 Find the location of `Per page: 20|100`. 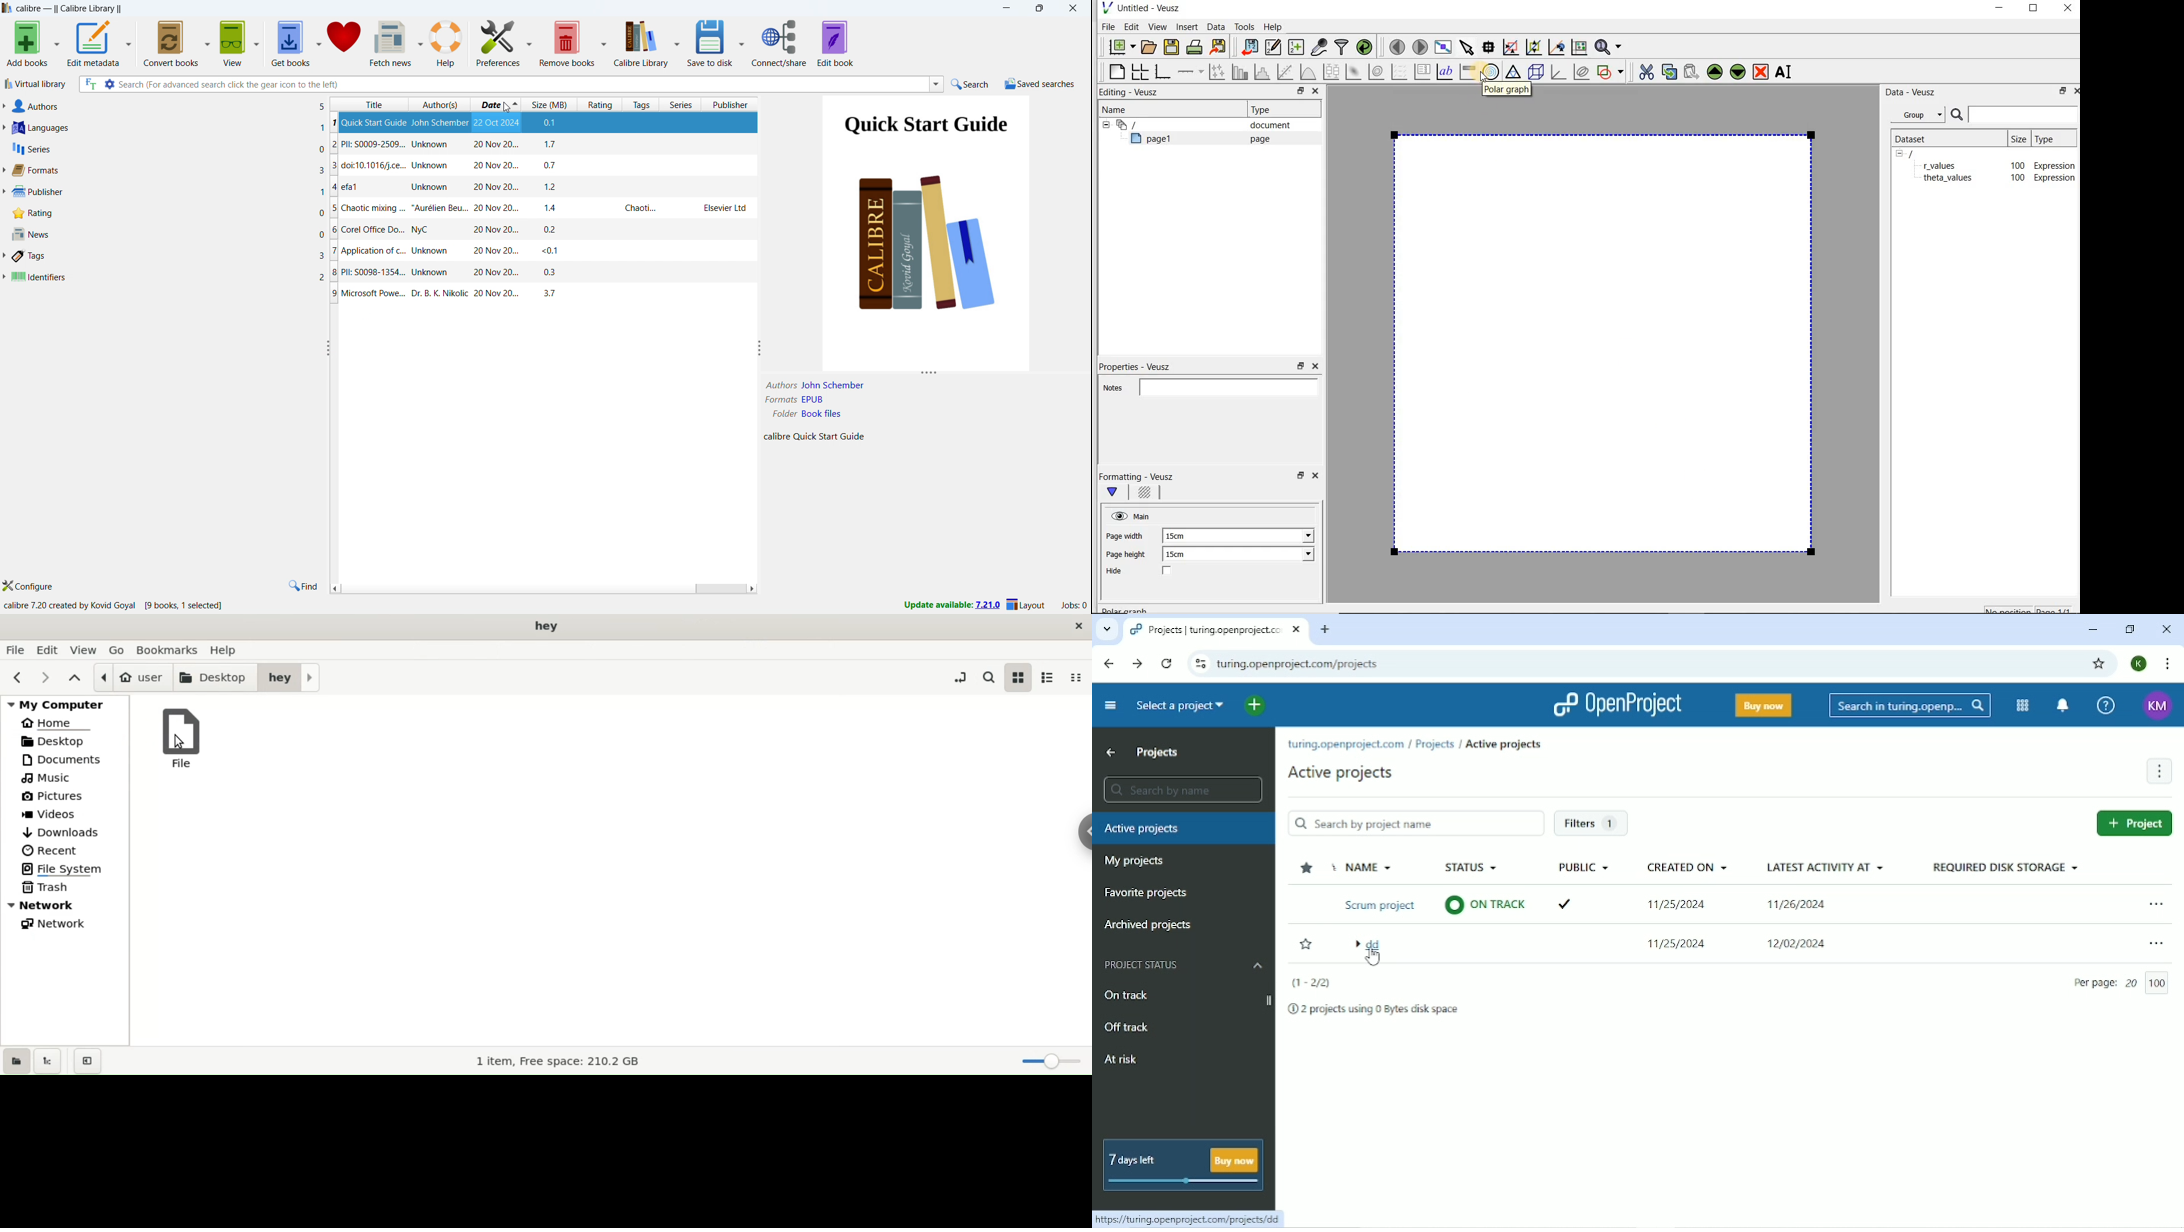

Per page: 20|100 is located at coordinates (2118, 984).